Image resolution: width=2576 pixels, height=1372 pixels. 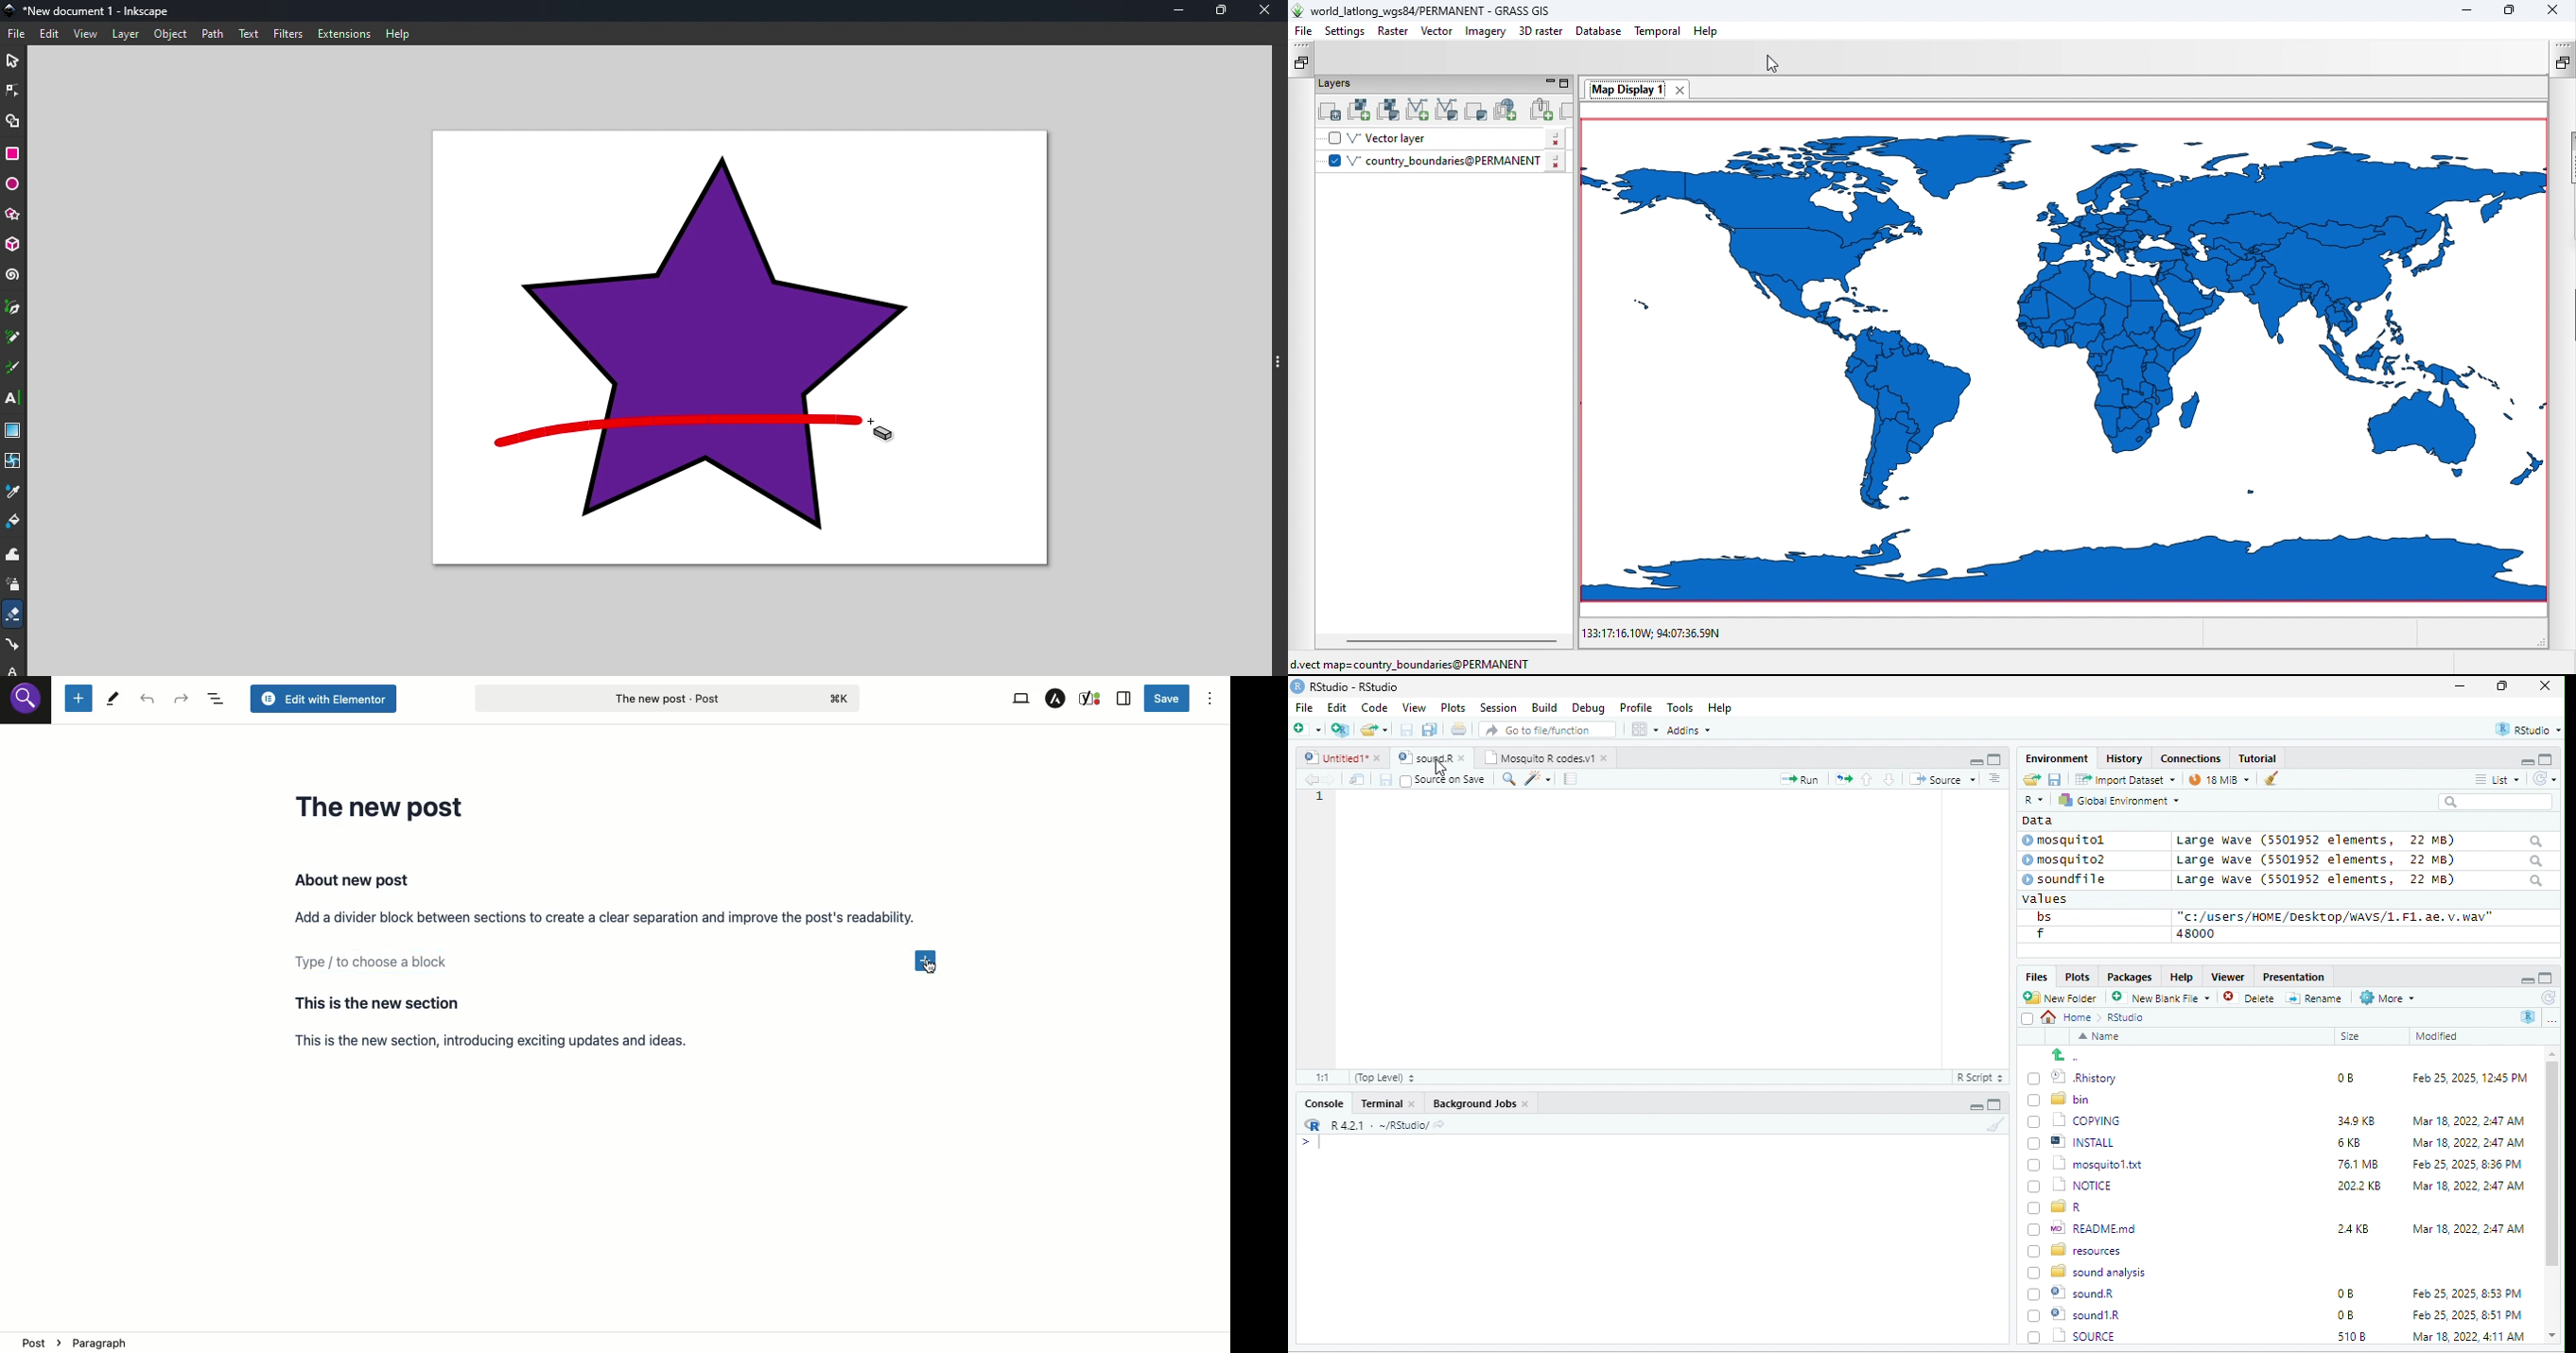 I want to click on toggle command panel, so click(x=1278, y=361).